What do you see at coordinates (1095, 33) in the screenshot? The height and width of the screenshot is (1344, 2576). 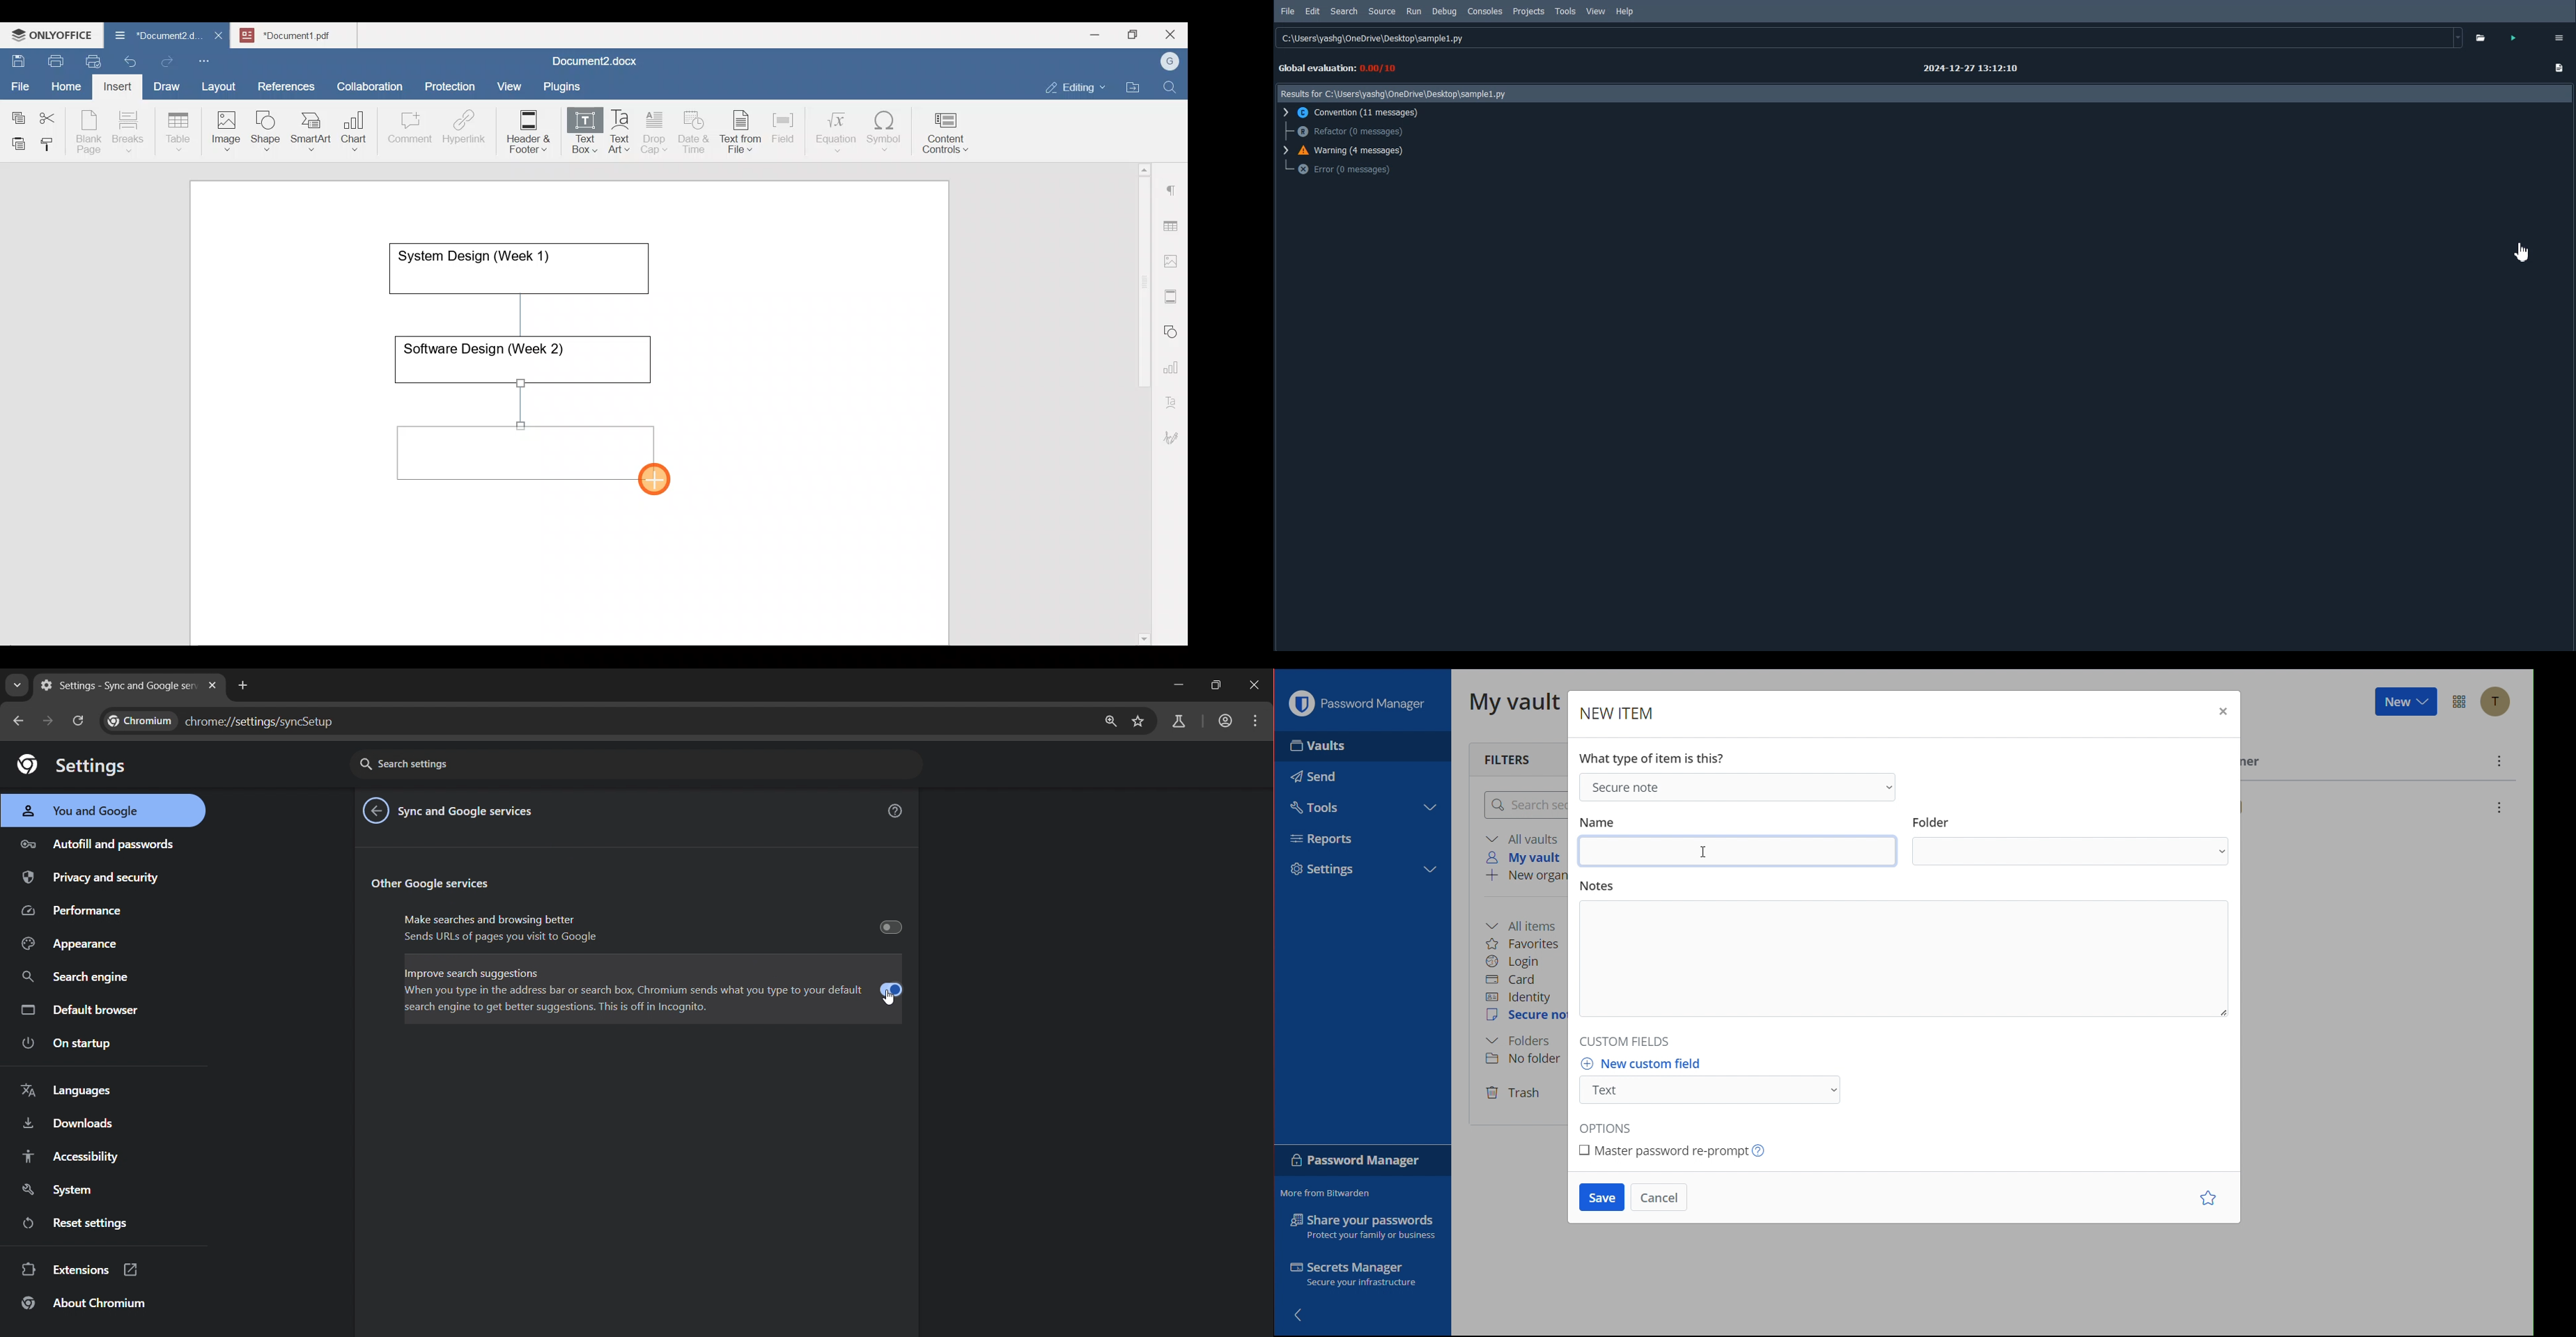 I see `Minimize` at bounding box center [1095, 33].